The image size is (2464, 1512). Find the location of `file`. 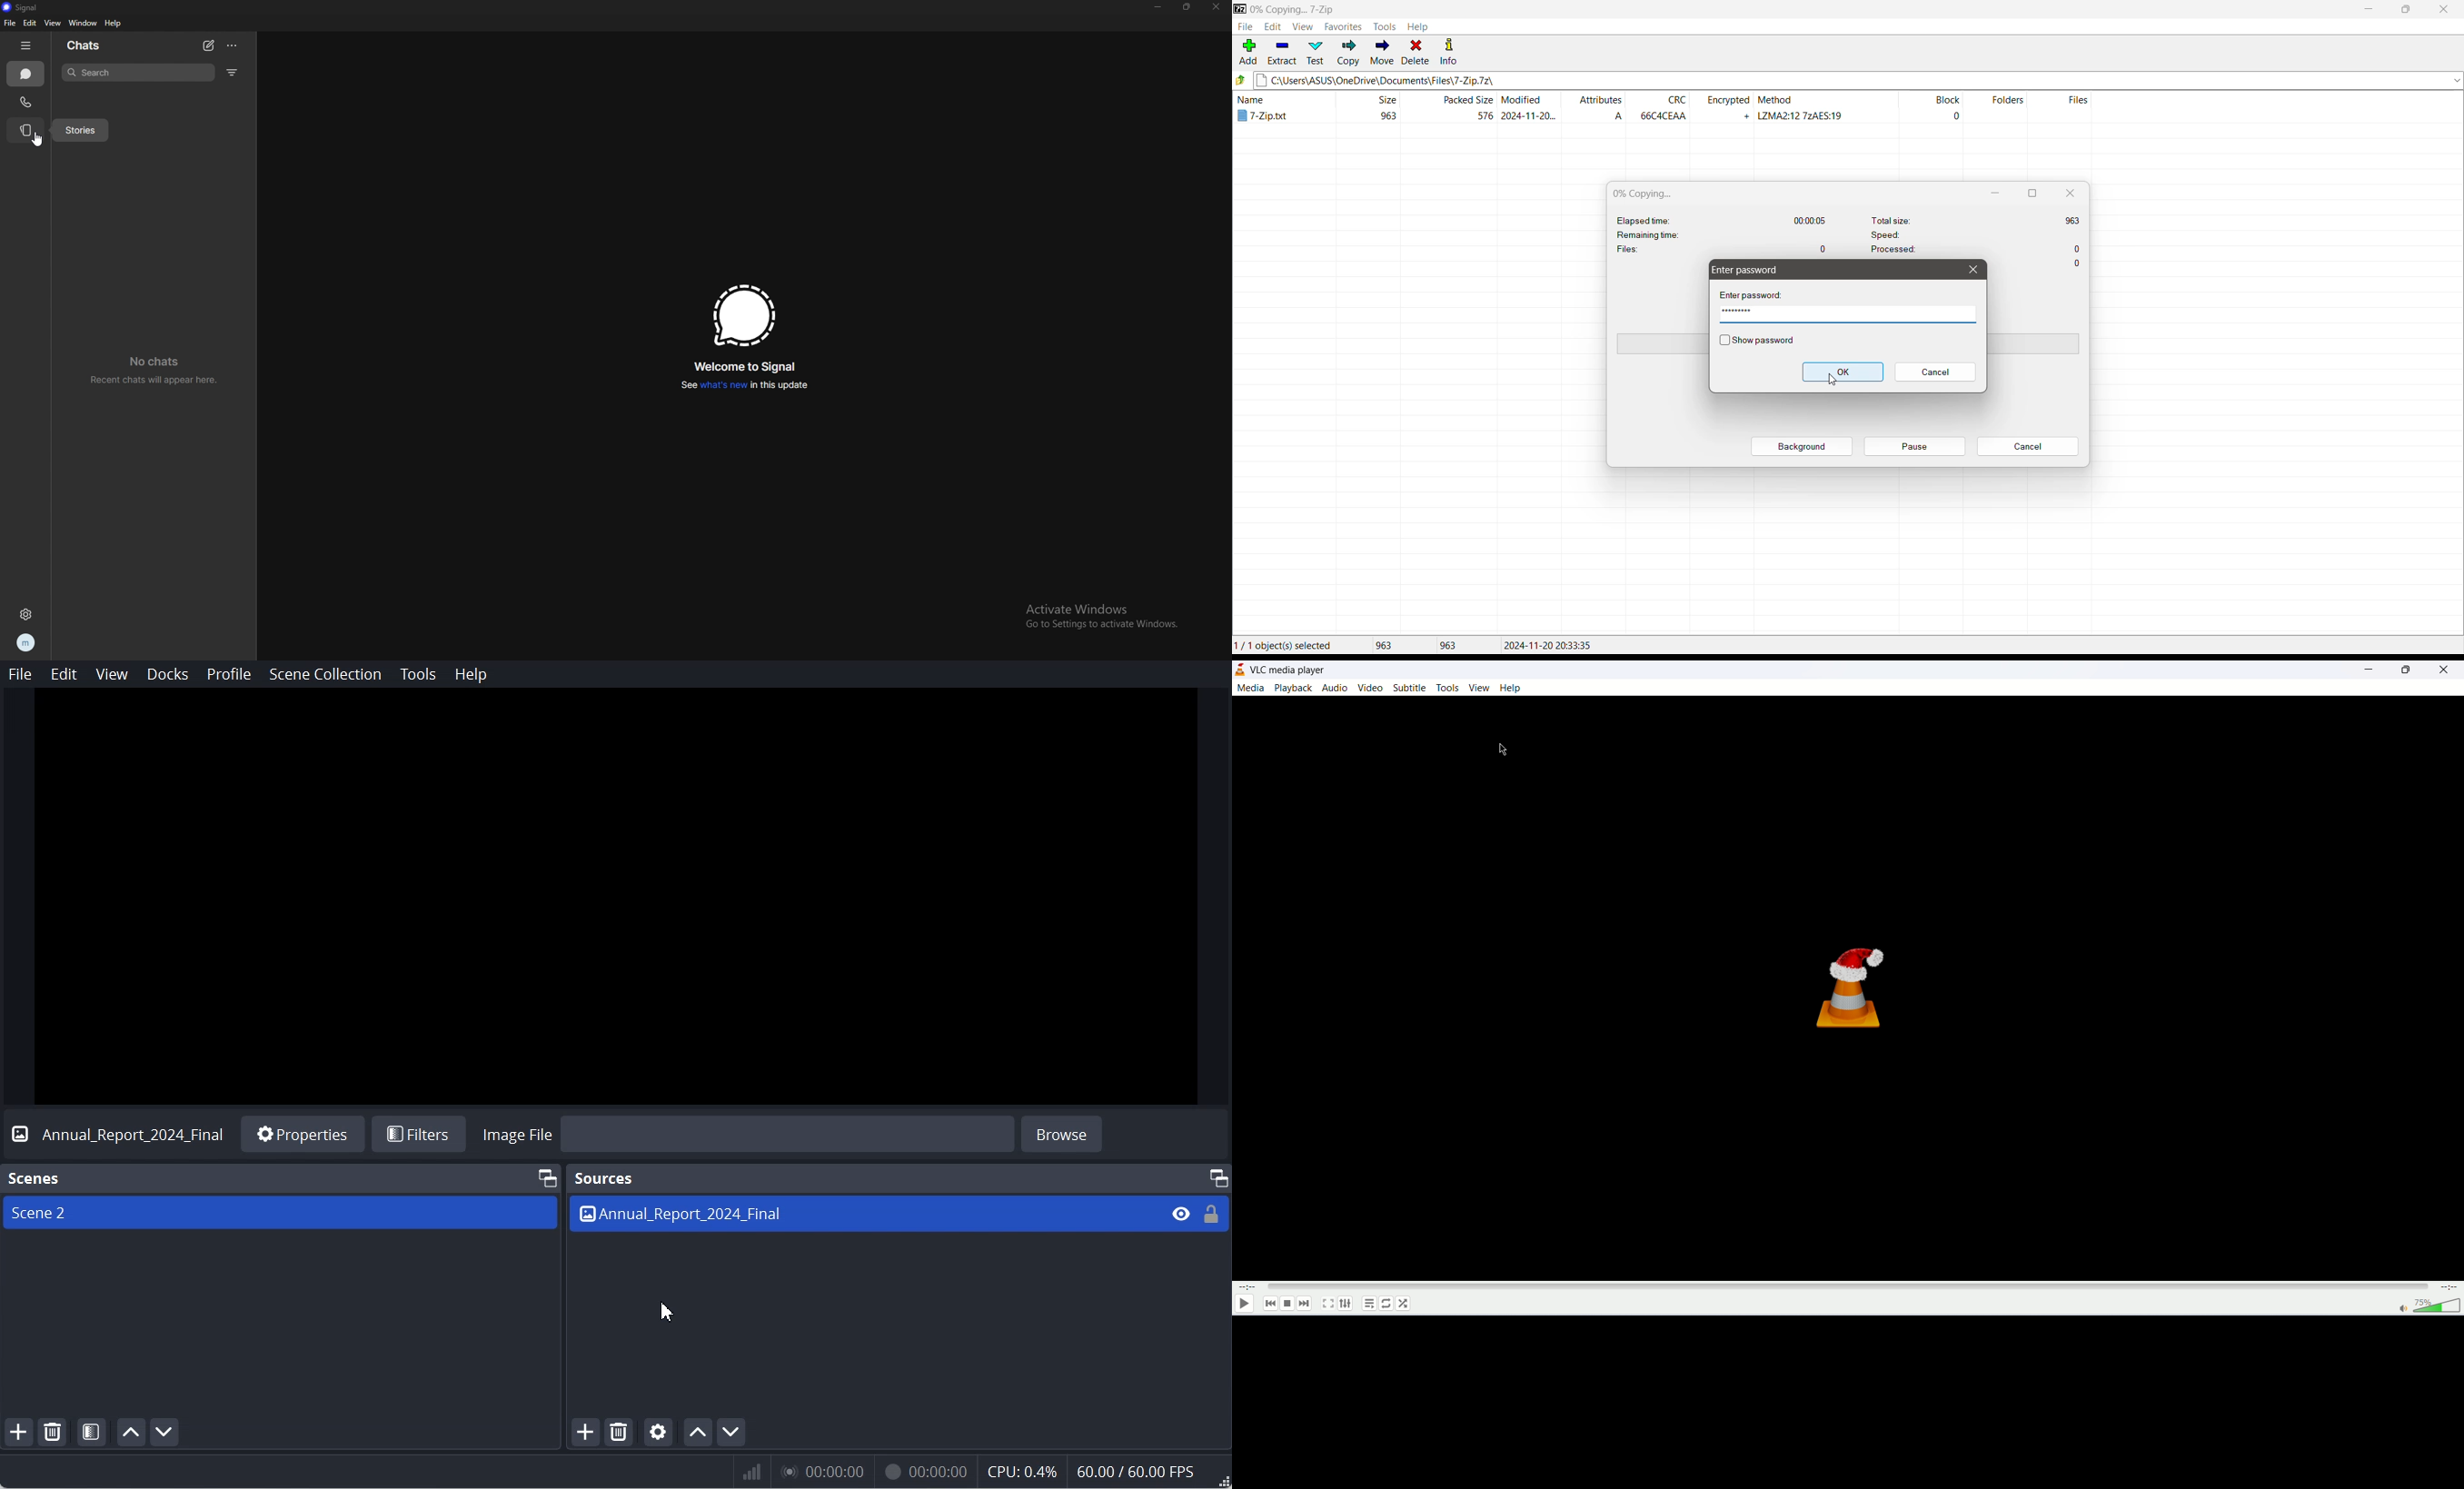

file is located at coordinates (9, 22).